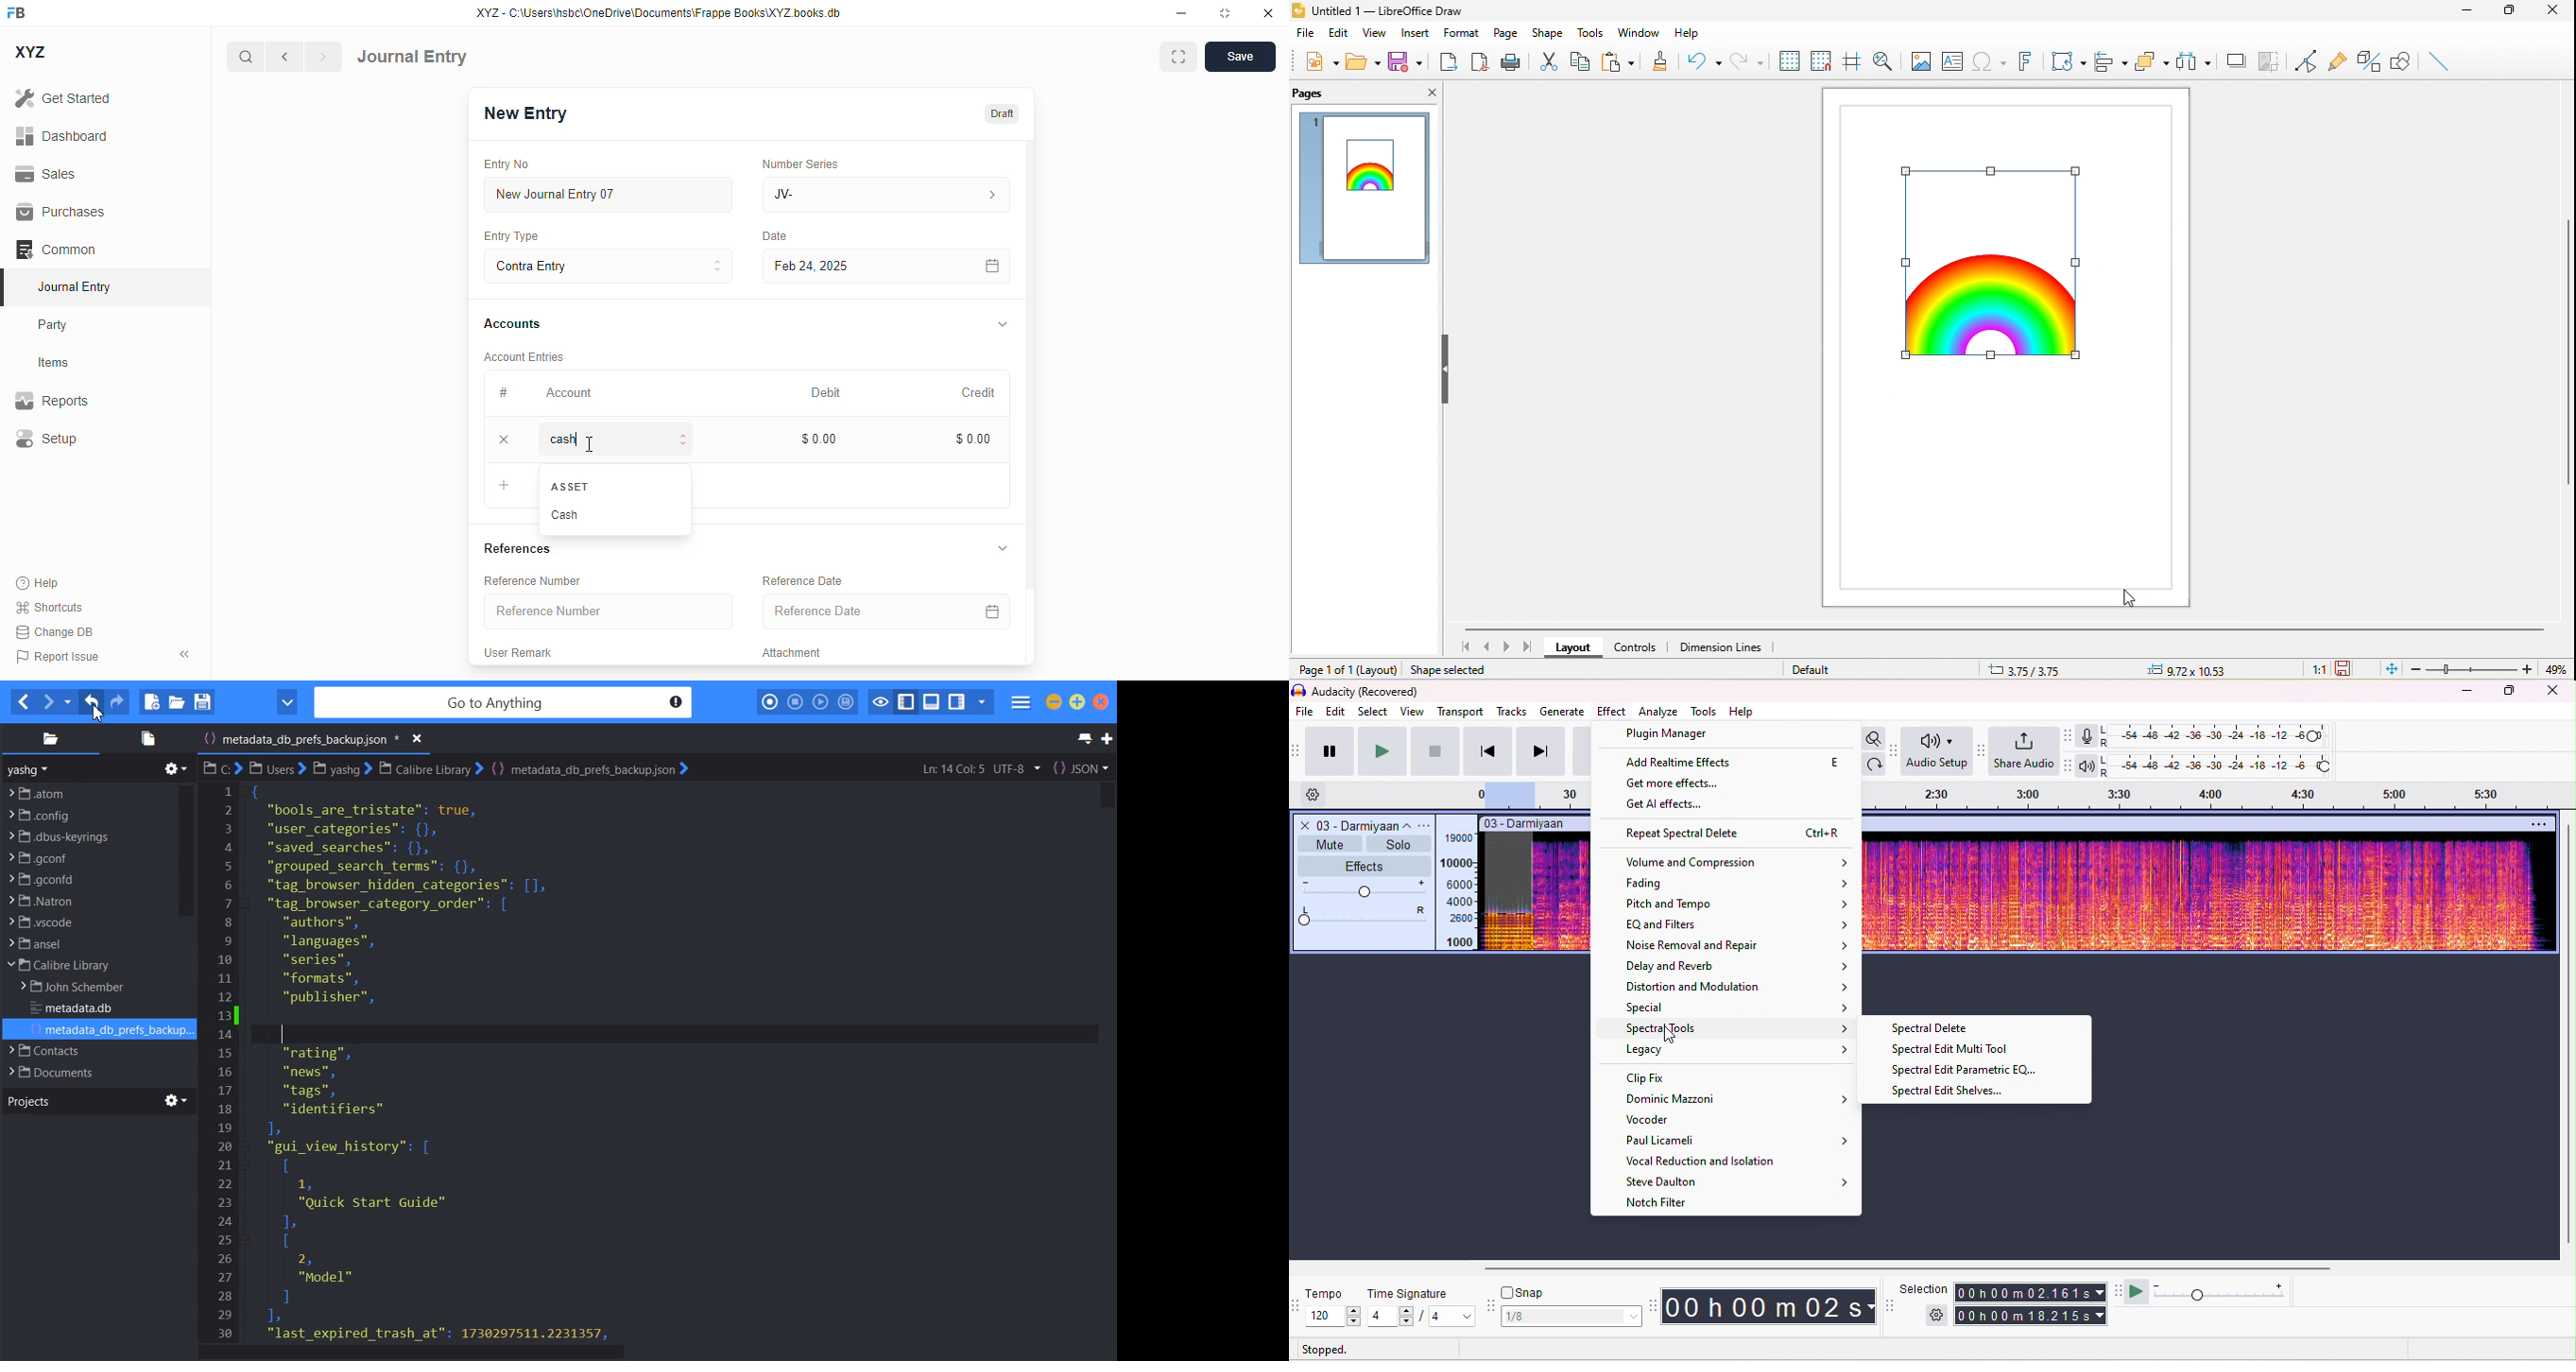 Image resolution: width=2576 pixels, height=1372 pixels. What do you see at coordinates (1895, 751) in the screenshot?
I see `Audio setup tool bar` at bounding box center [1895, 751].